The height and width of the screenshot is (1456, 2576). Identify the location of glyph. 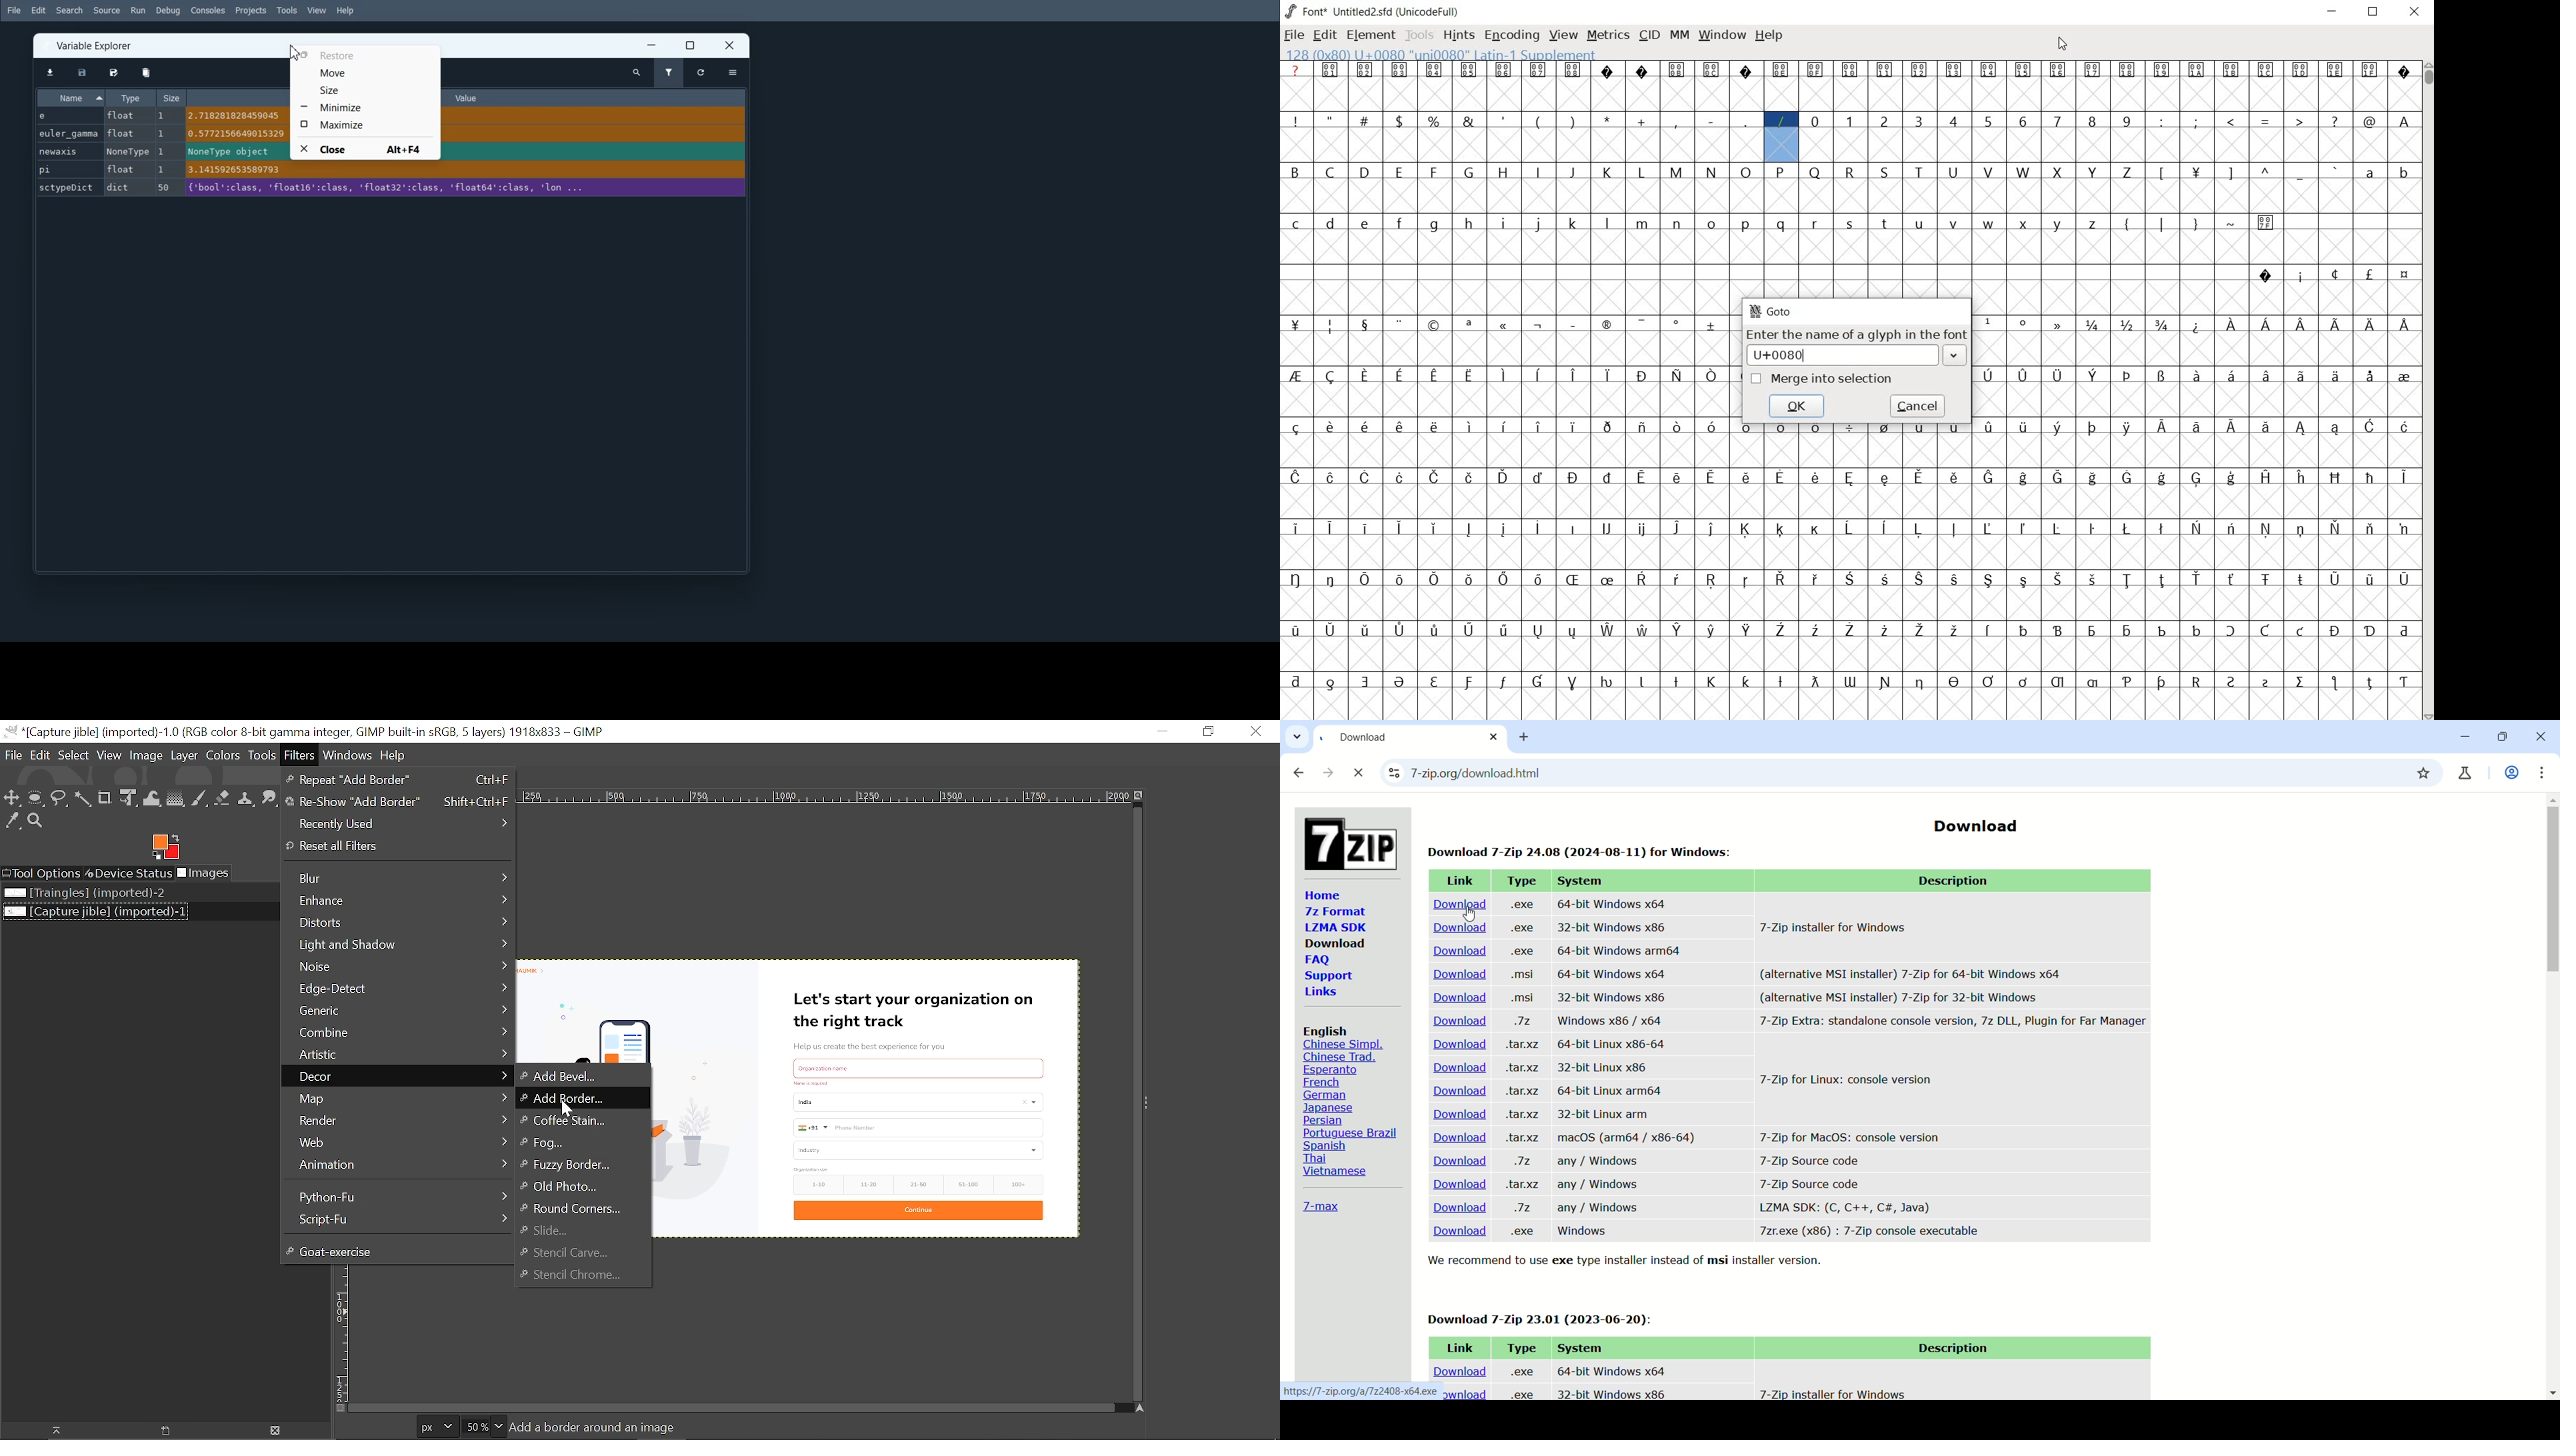
(1885, 479).